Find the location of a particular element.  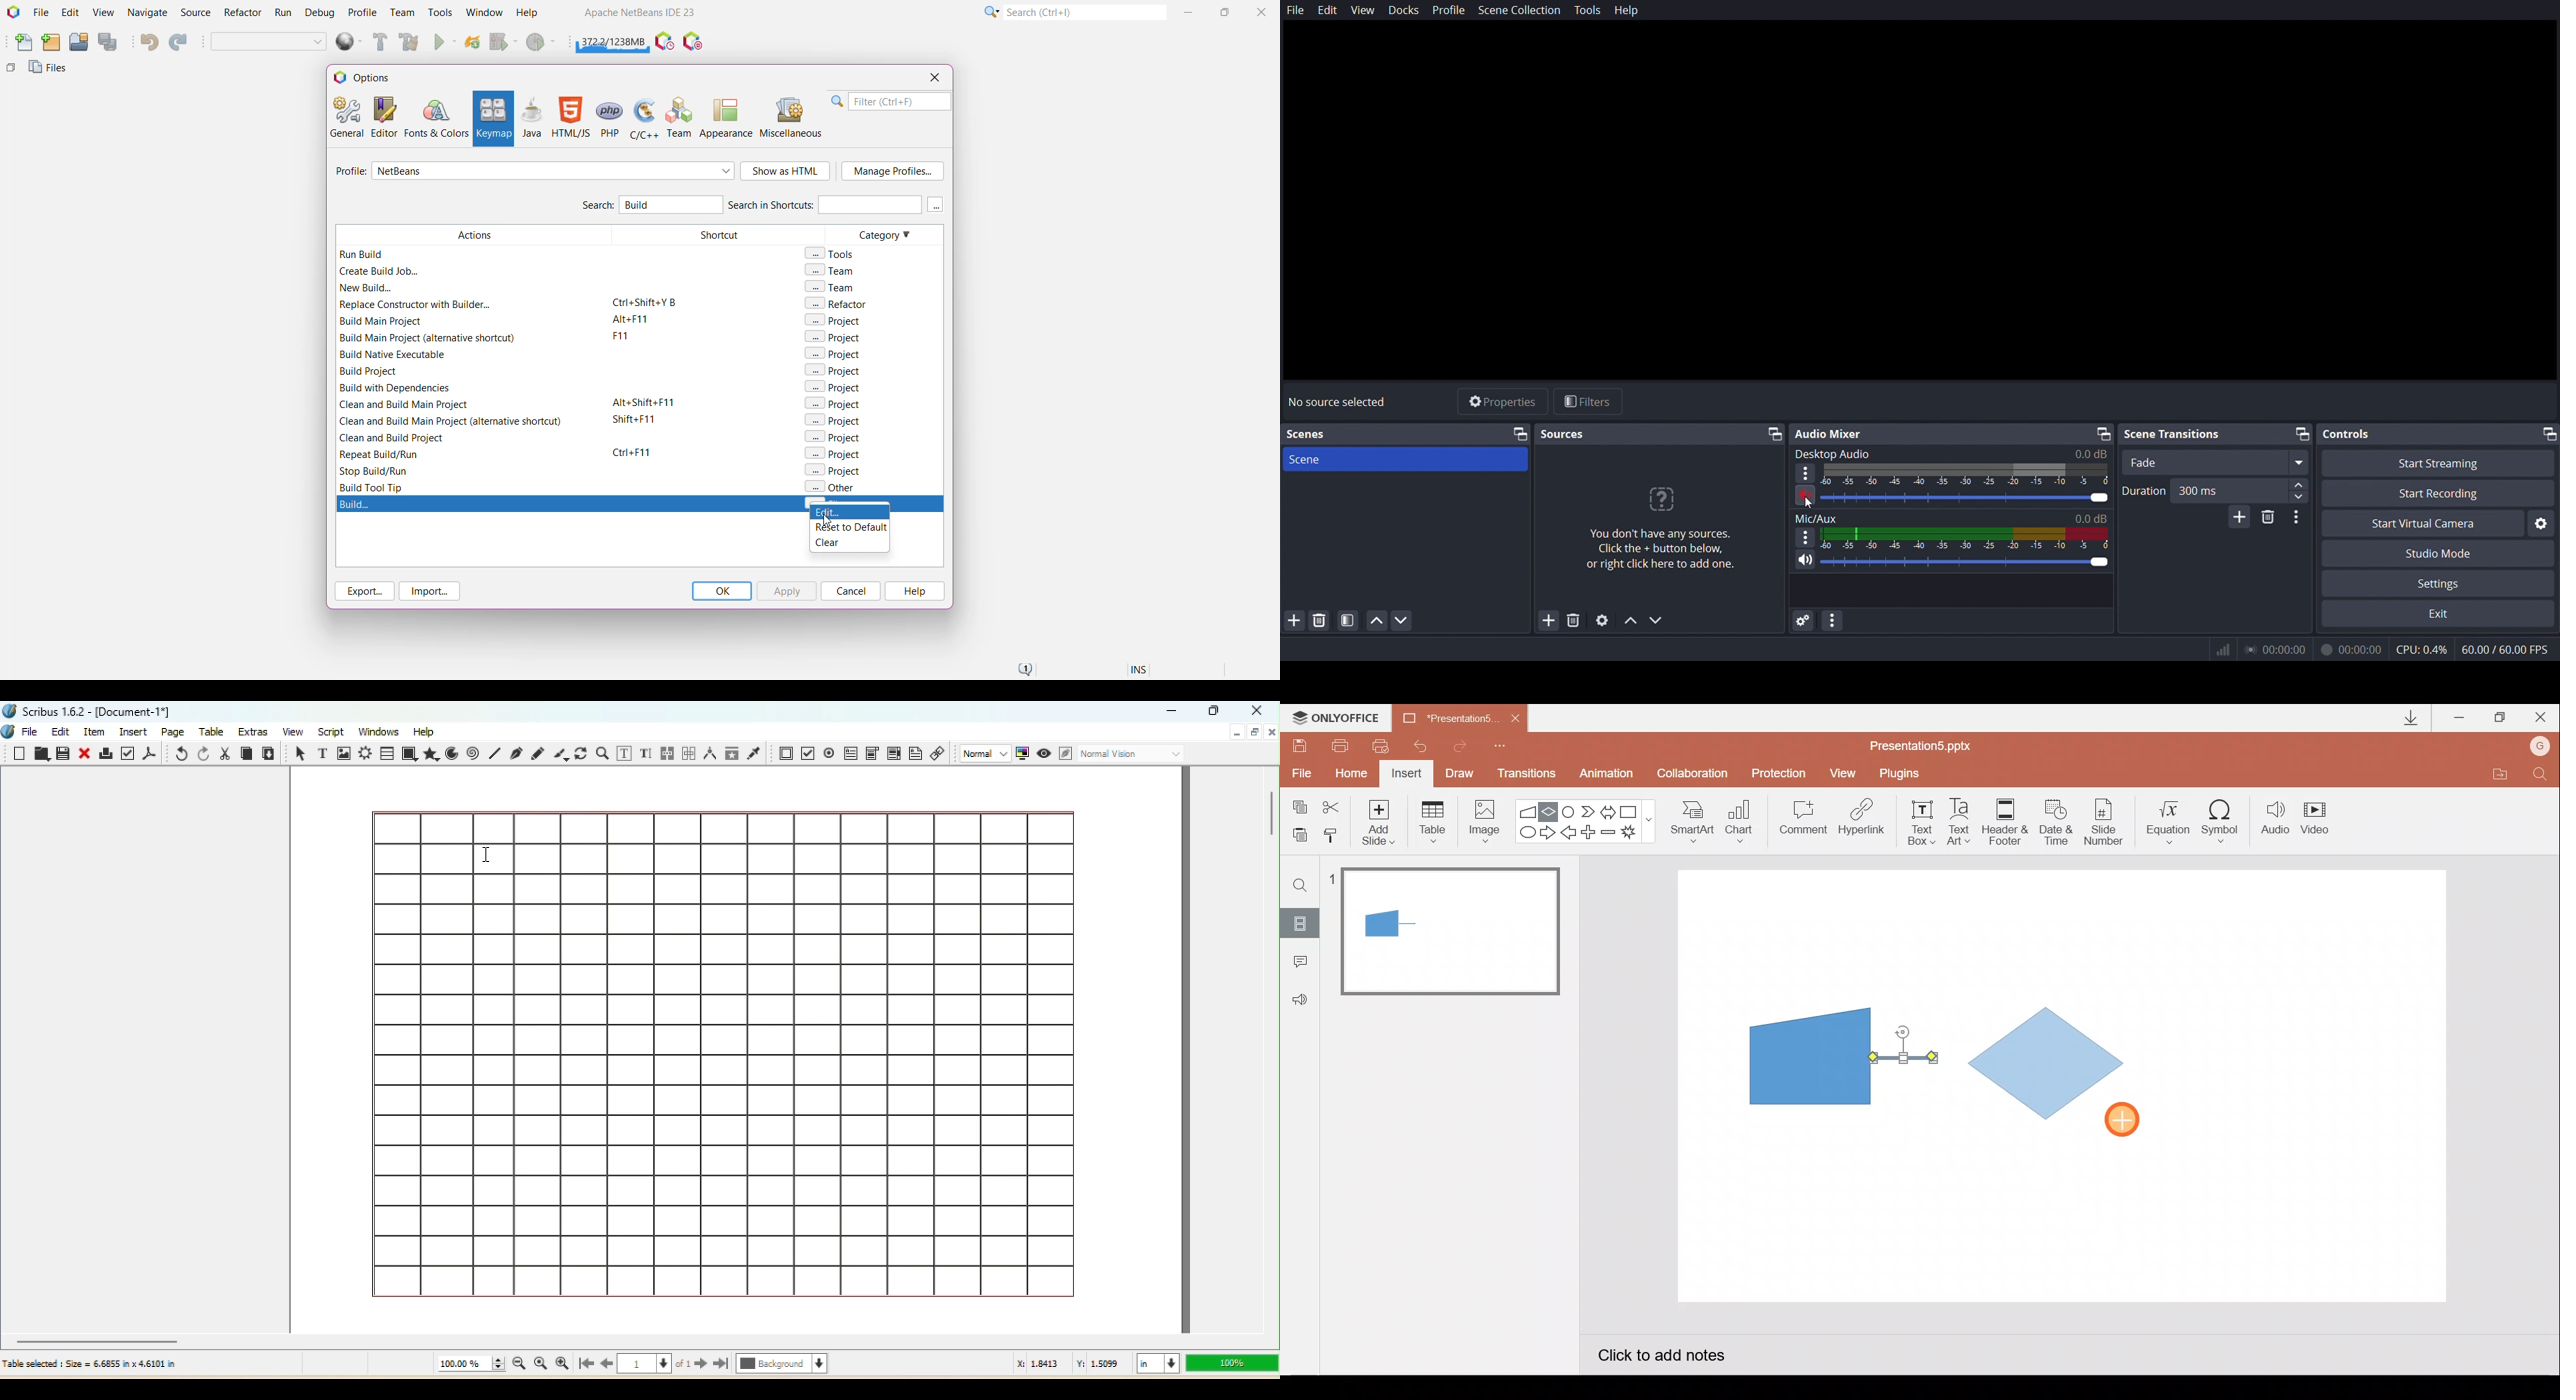

Script is located at coordinates (330, 732).